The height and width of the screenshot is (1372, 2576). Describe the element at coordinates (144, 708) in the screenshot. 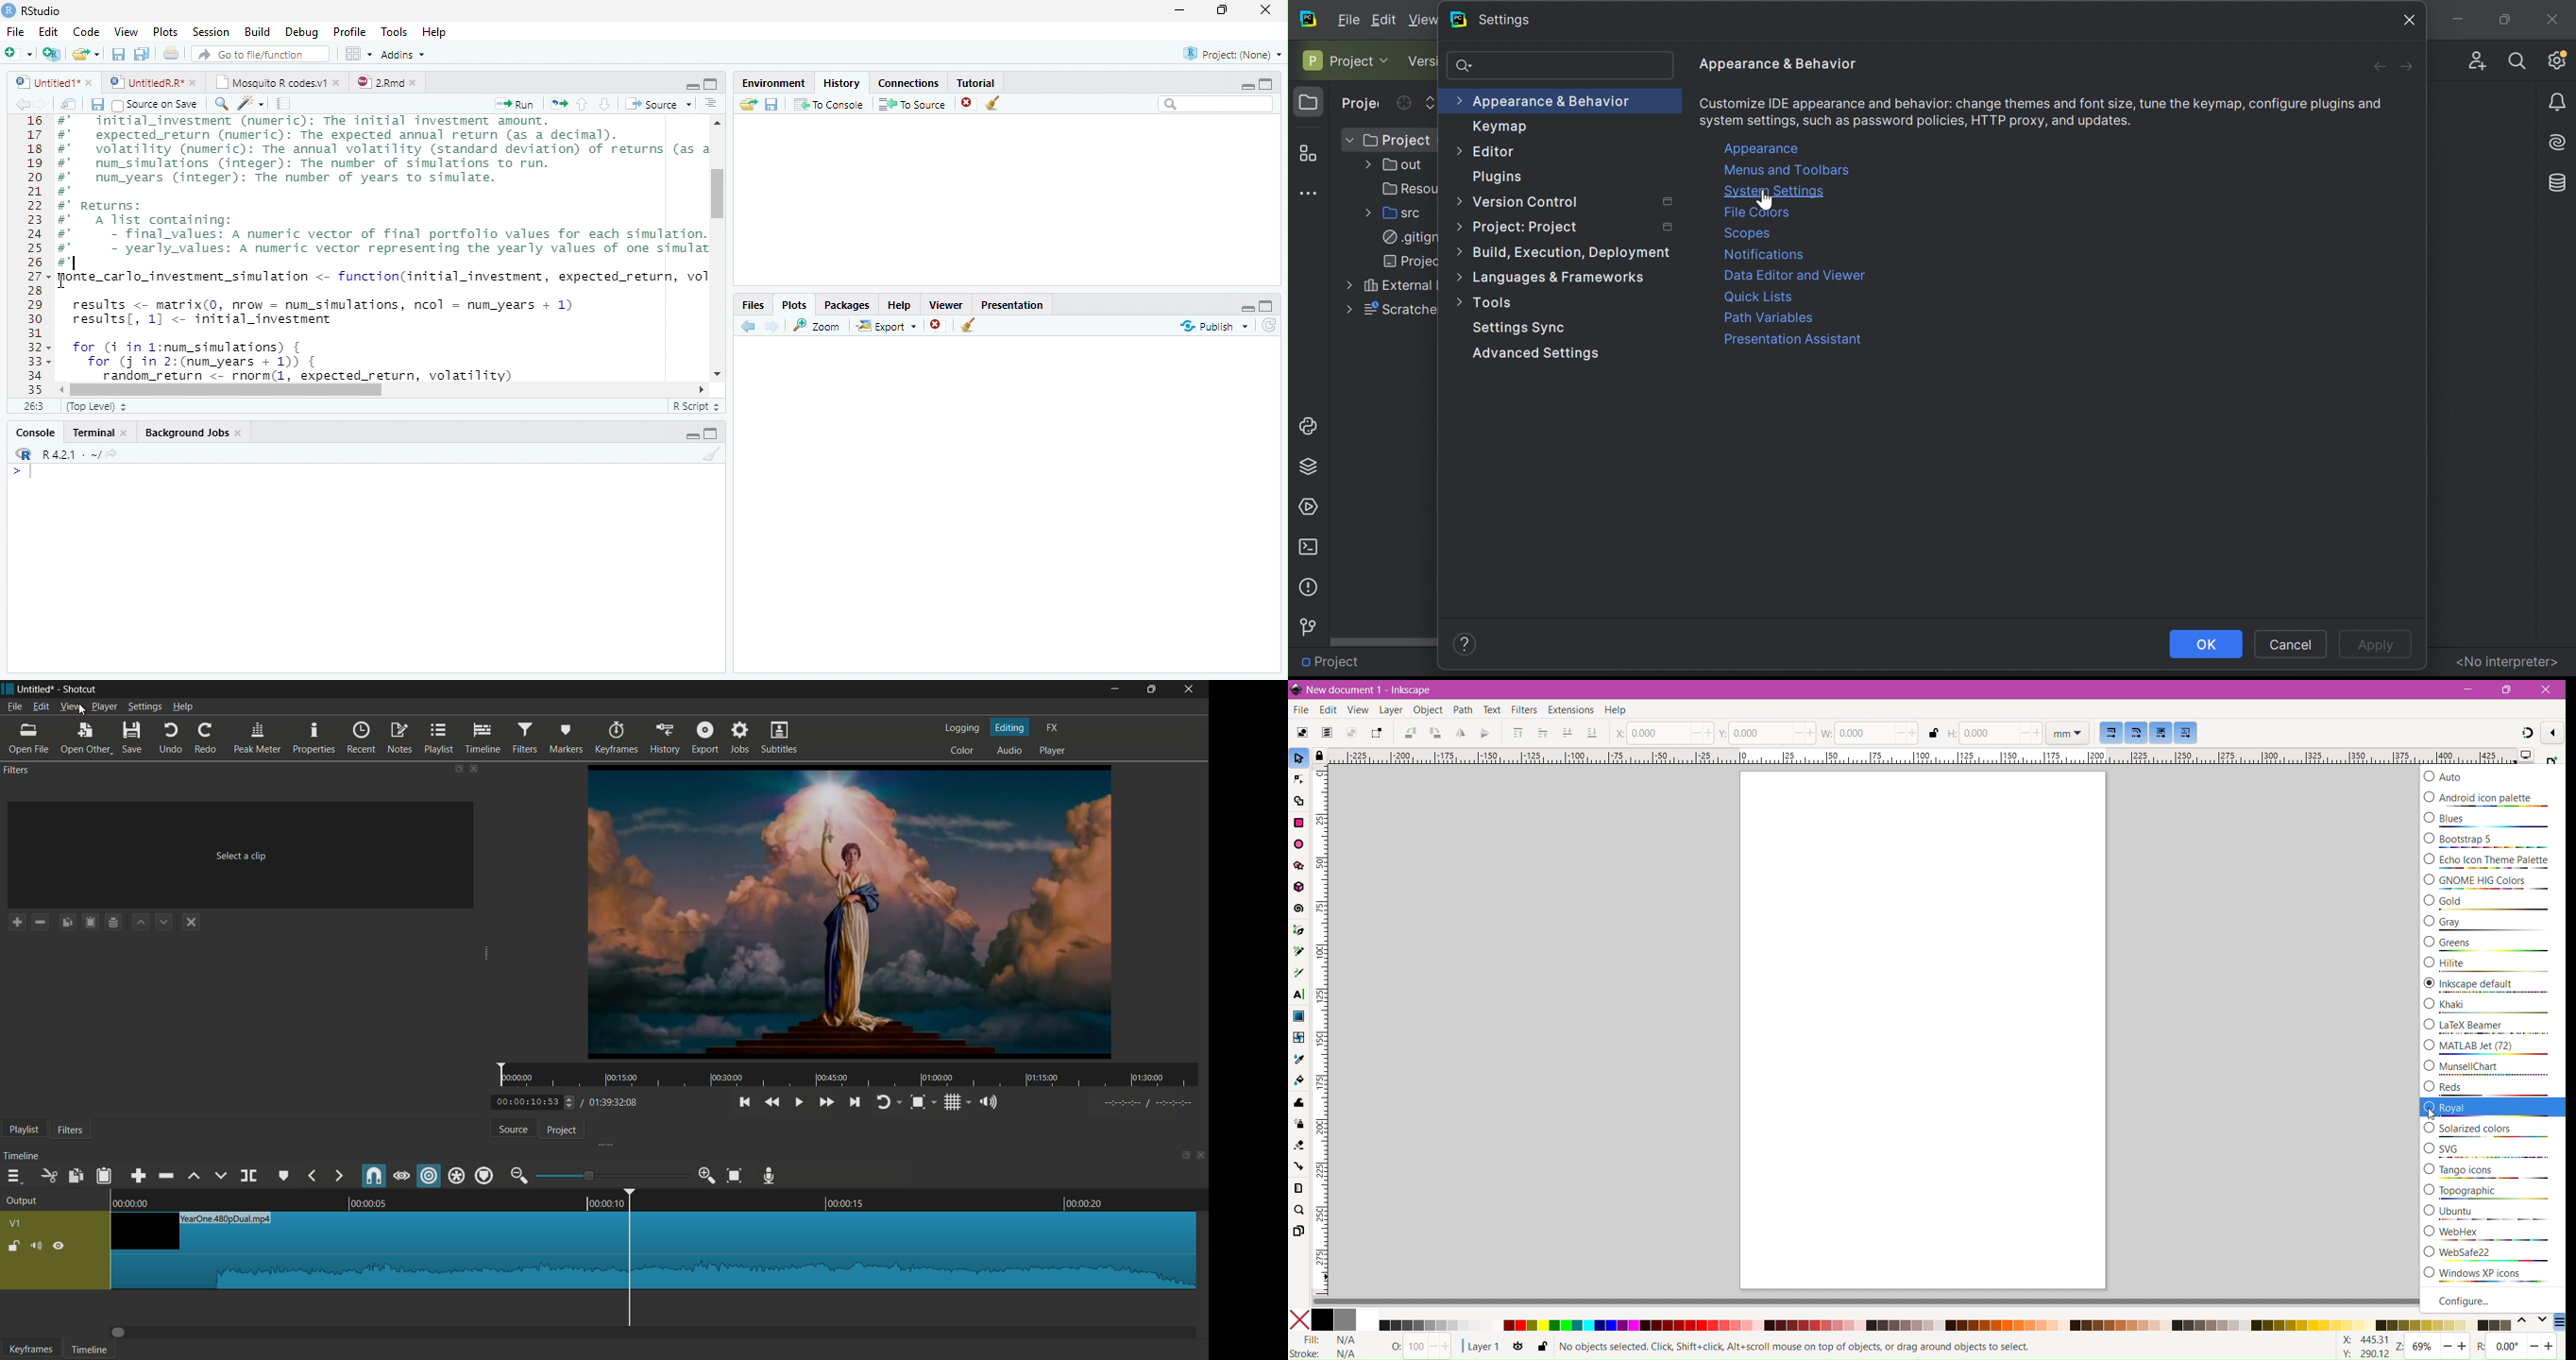

I see `settings menu` at that location.